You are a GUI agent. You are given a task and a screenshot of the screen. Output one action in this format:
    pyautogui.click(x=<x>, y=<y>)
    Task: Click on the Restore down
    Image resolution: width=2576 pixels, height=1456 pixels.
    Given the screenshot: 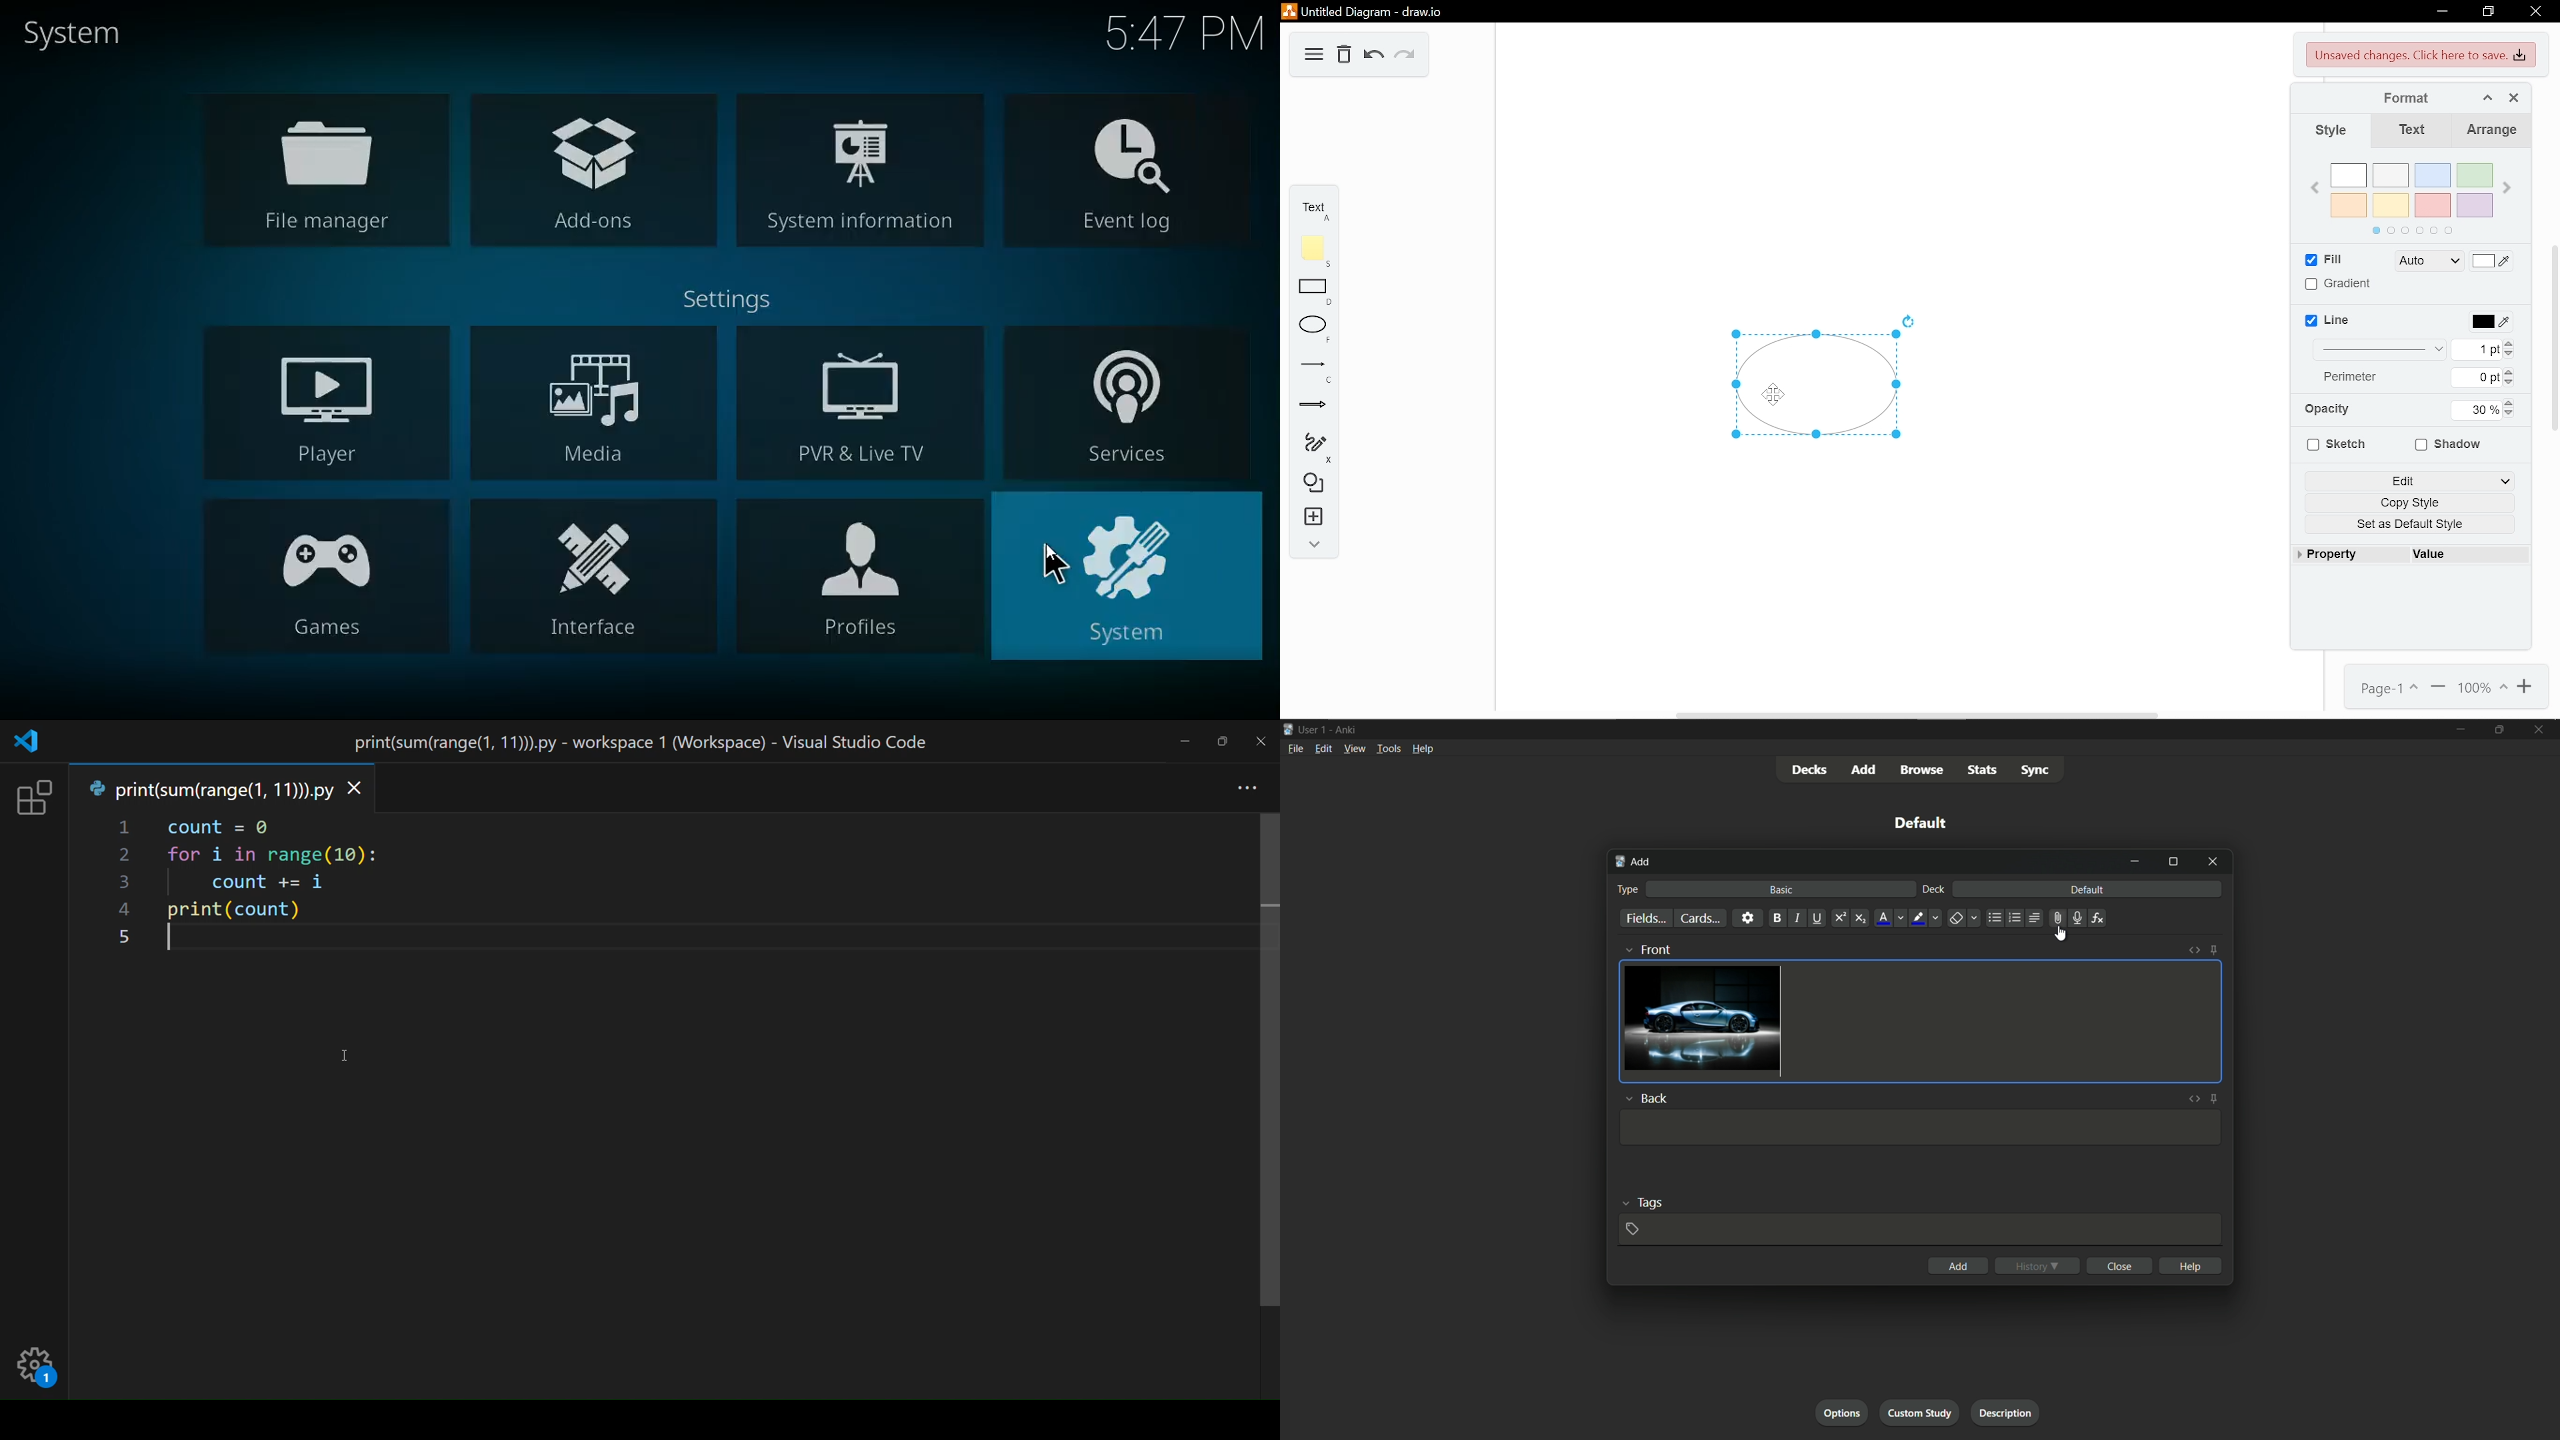 What is the action you would take?
    pyautogui.click(x=2490, y=12)
    